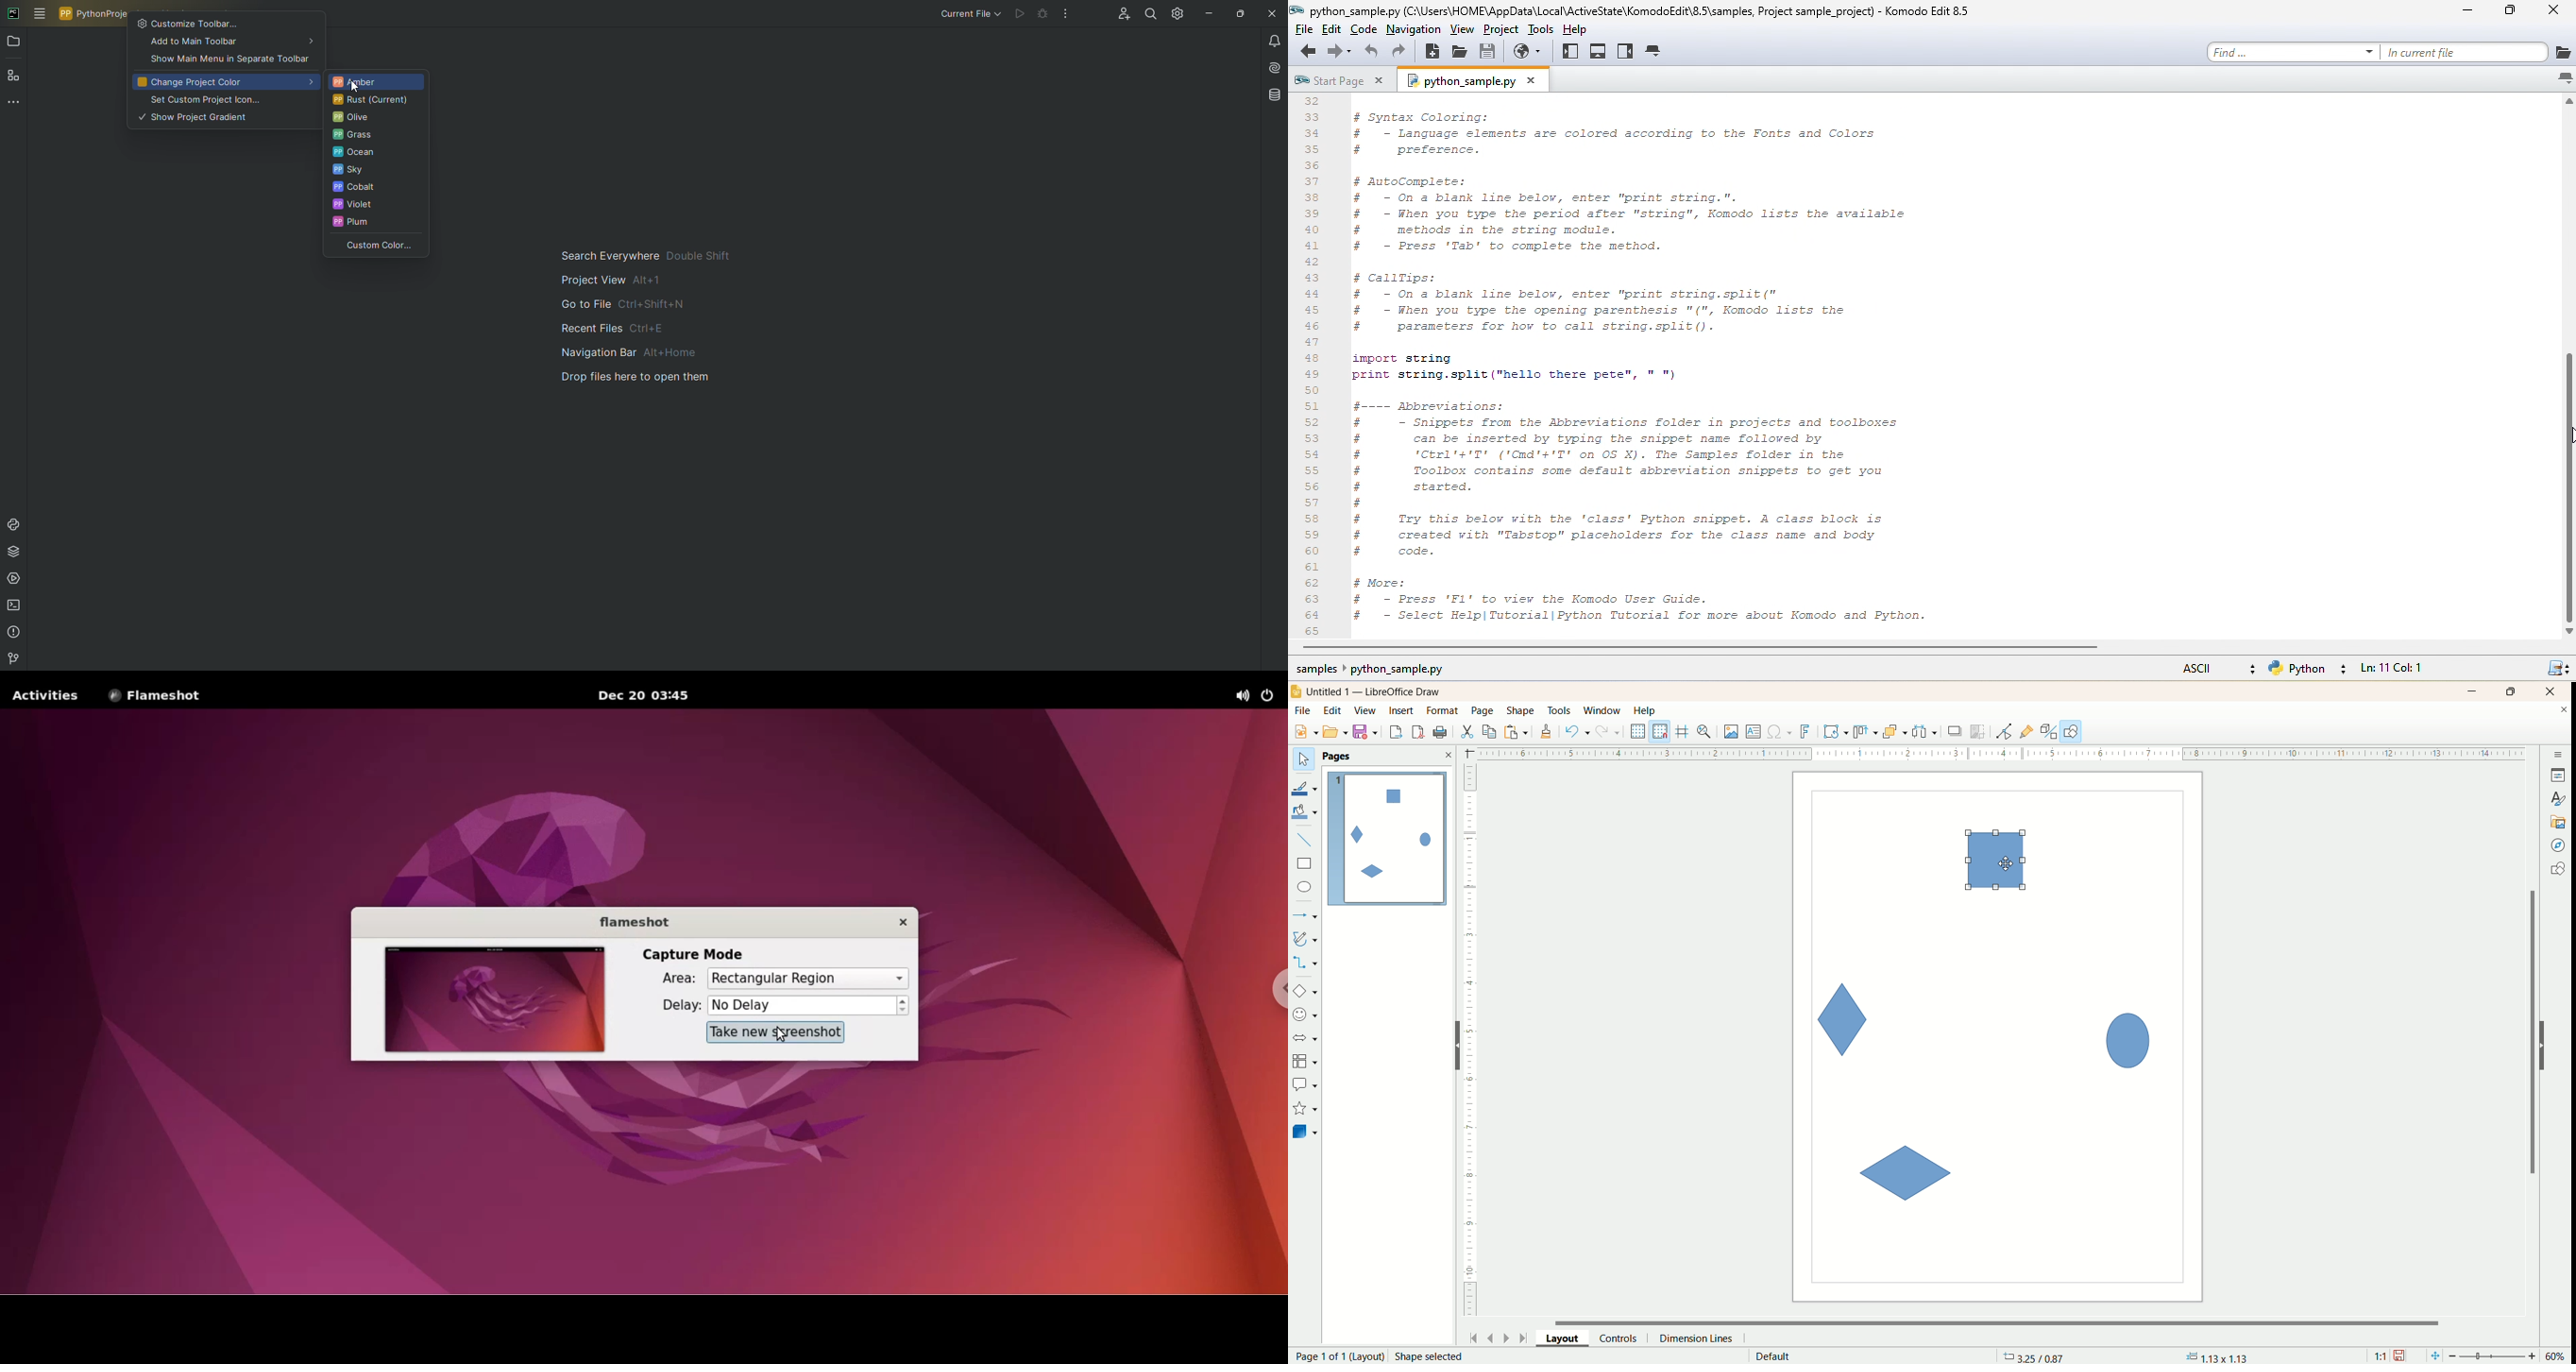 This screenshot has width=2576, height=1372. Describe the element at coordinates (1896, 731) in the screenshot. I see `arrange` at that location.